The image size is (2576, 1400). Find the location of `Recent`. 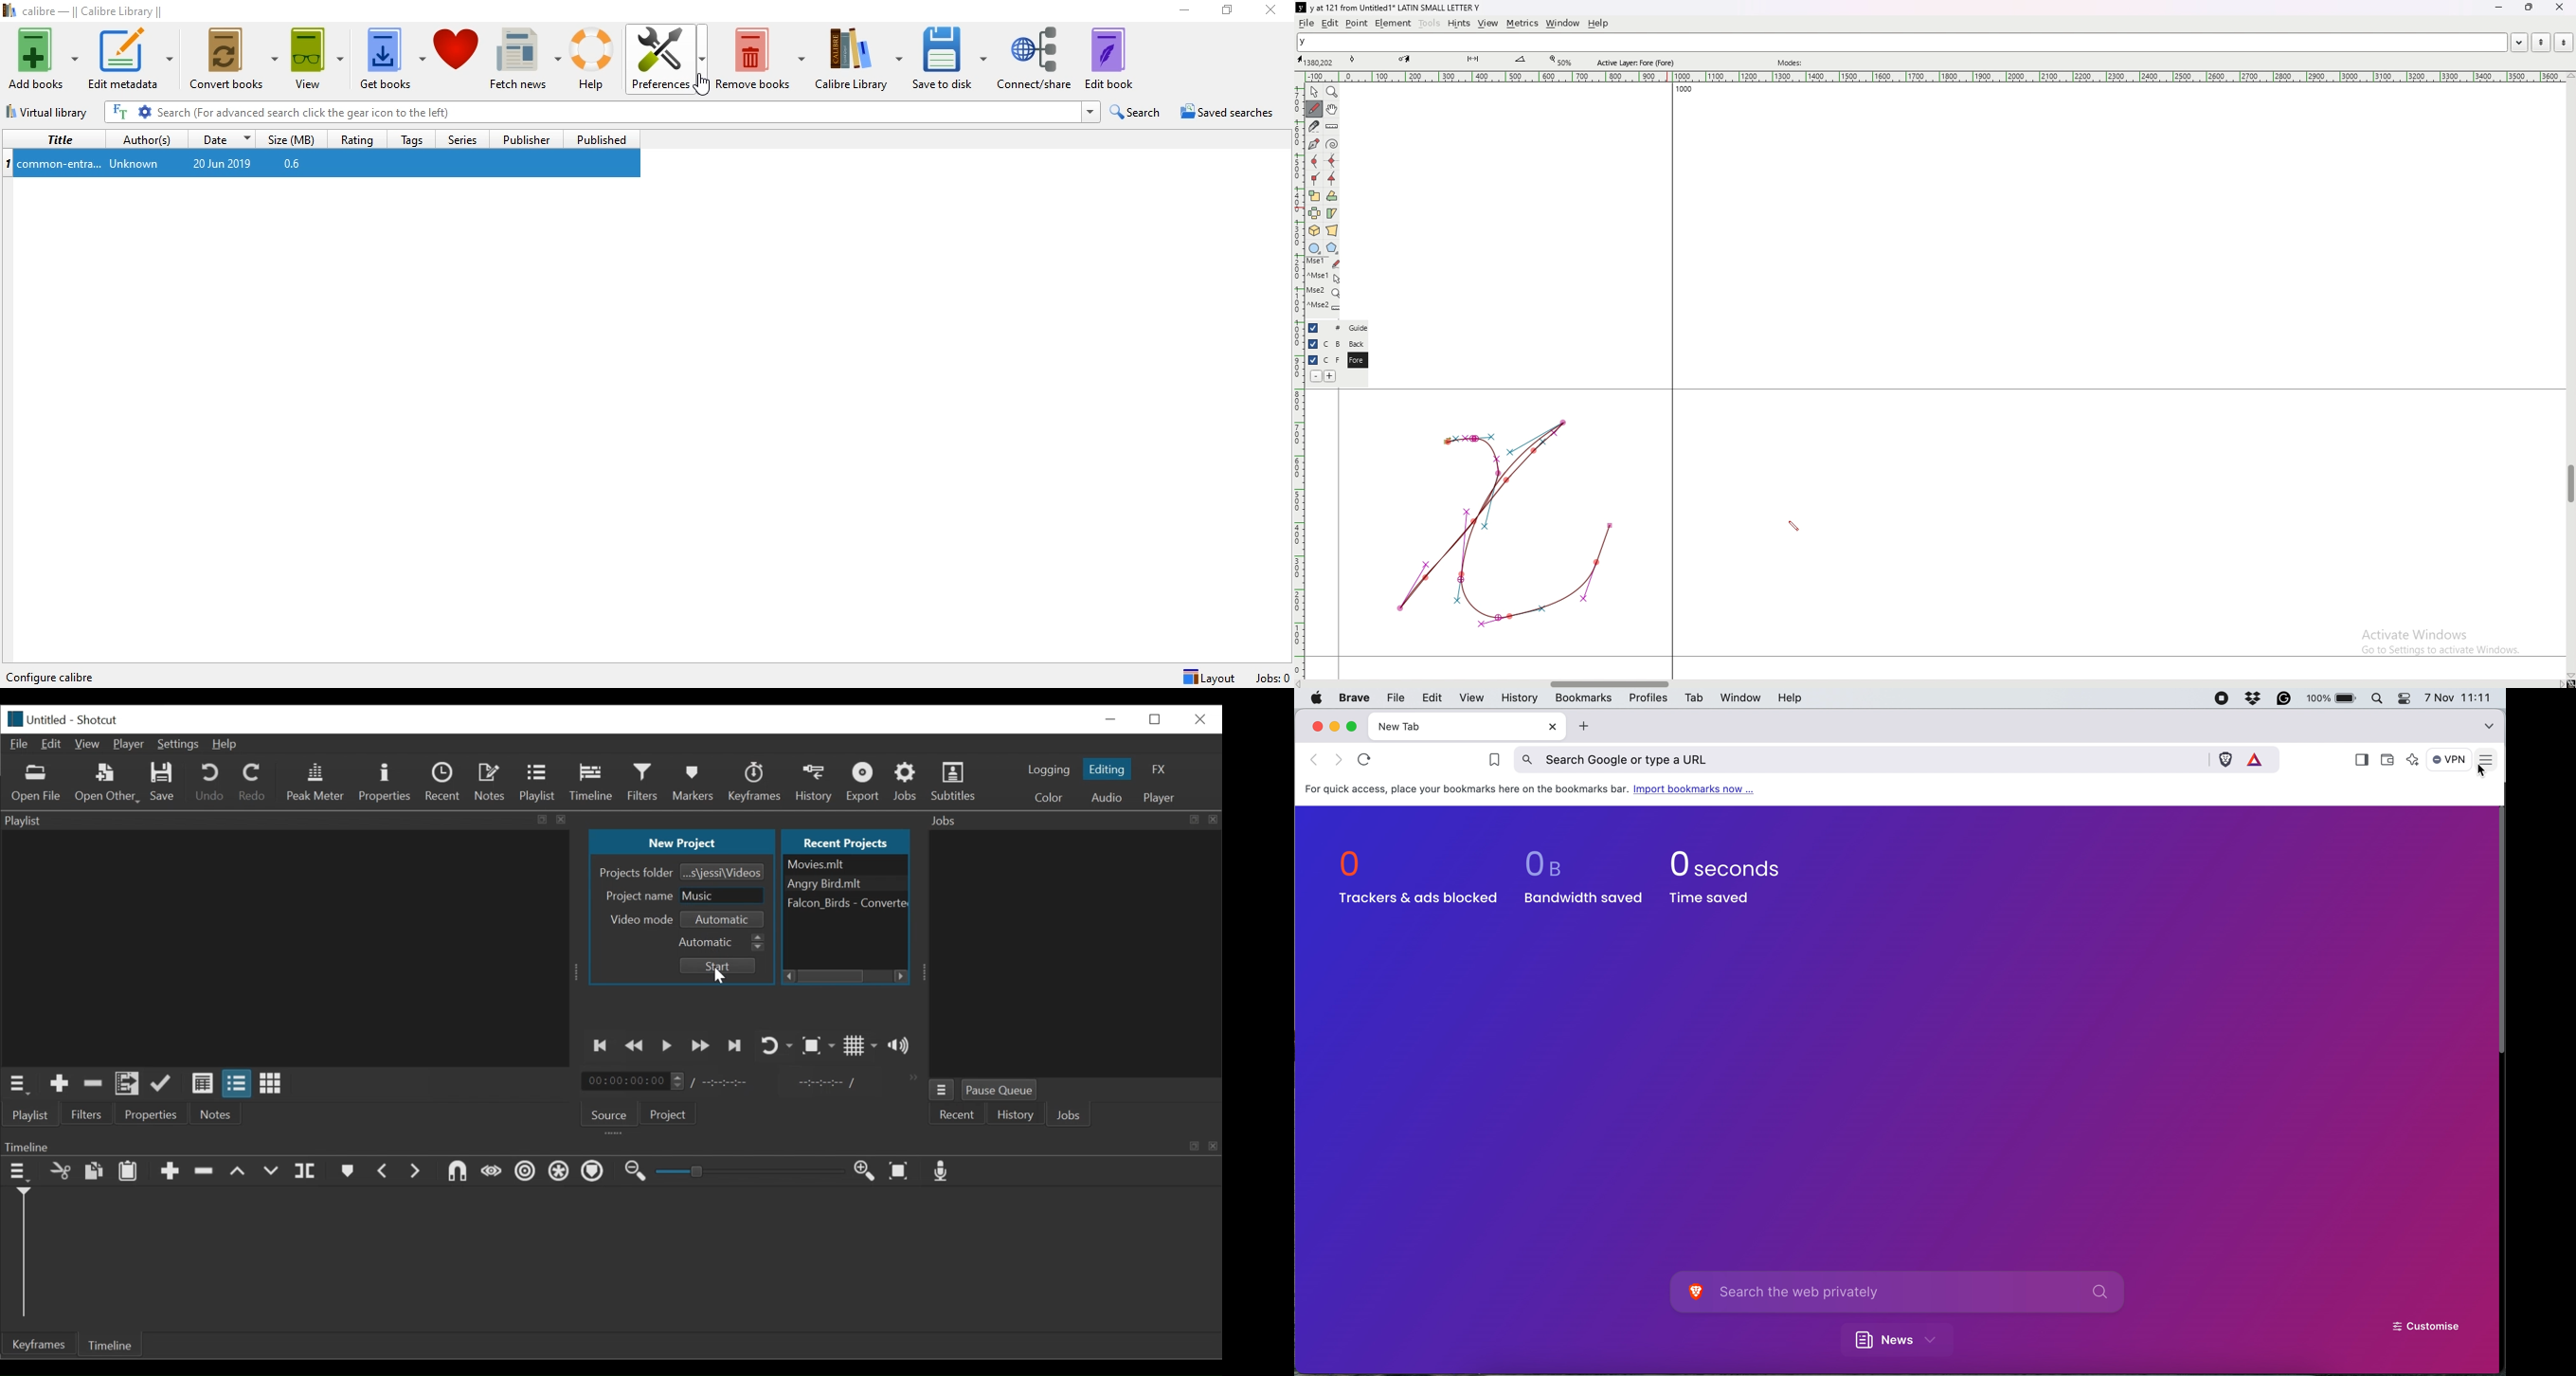

Recent is located at coordinates (444, 780).